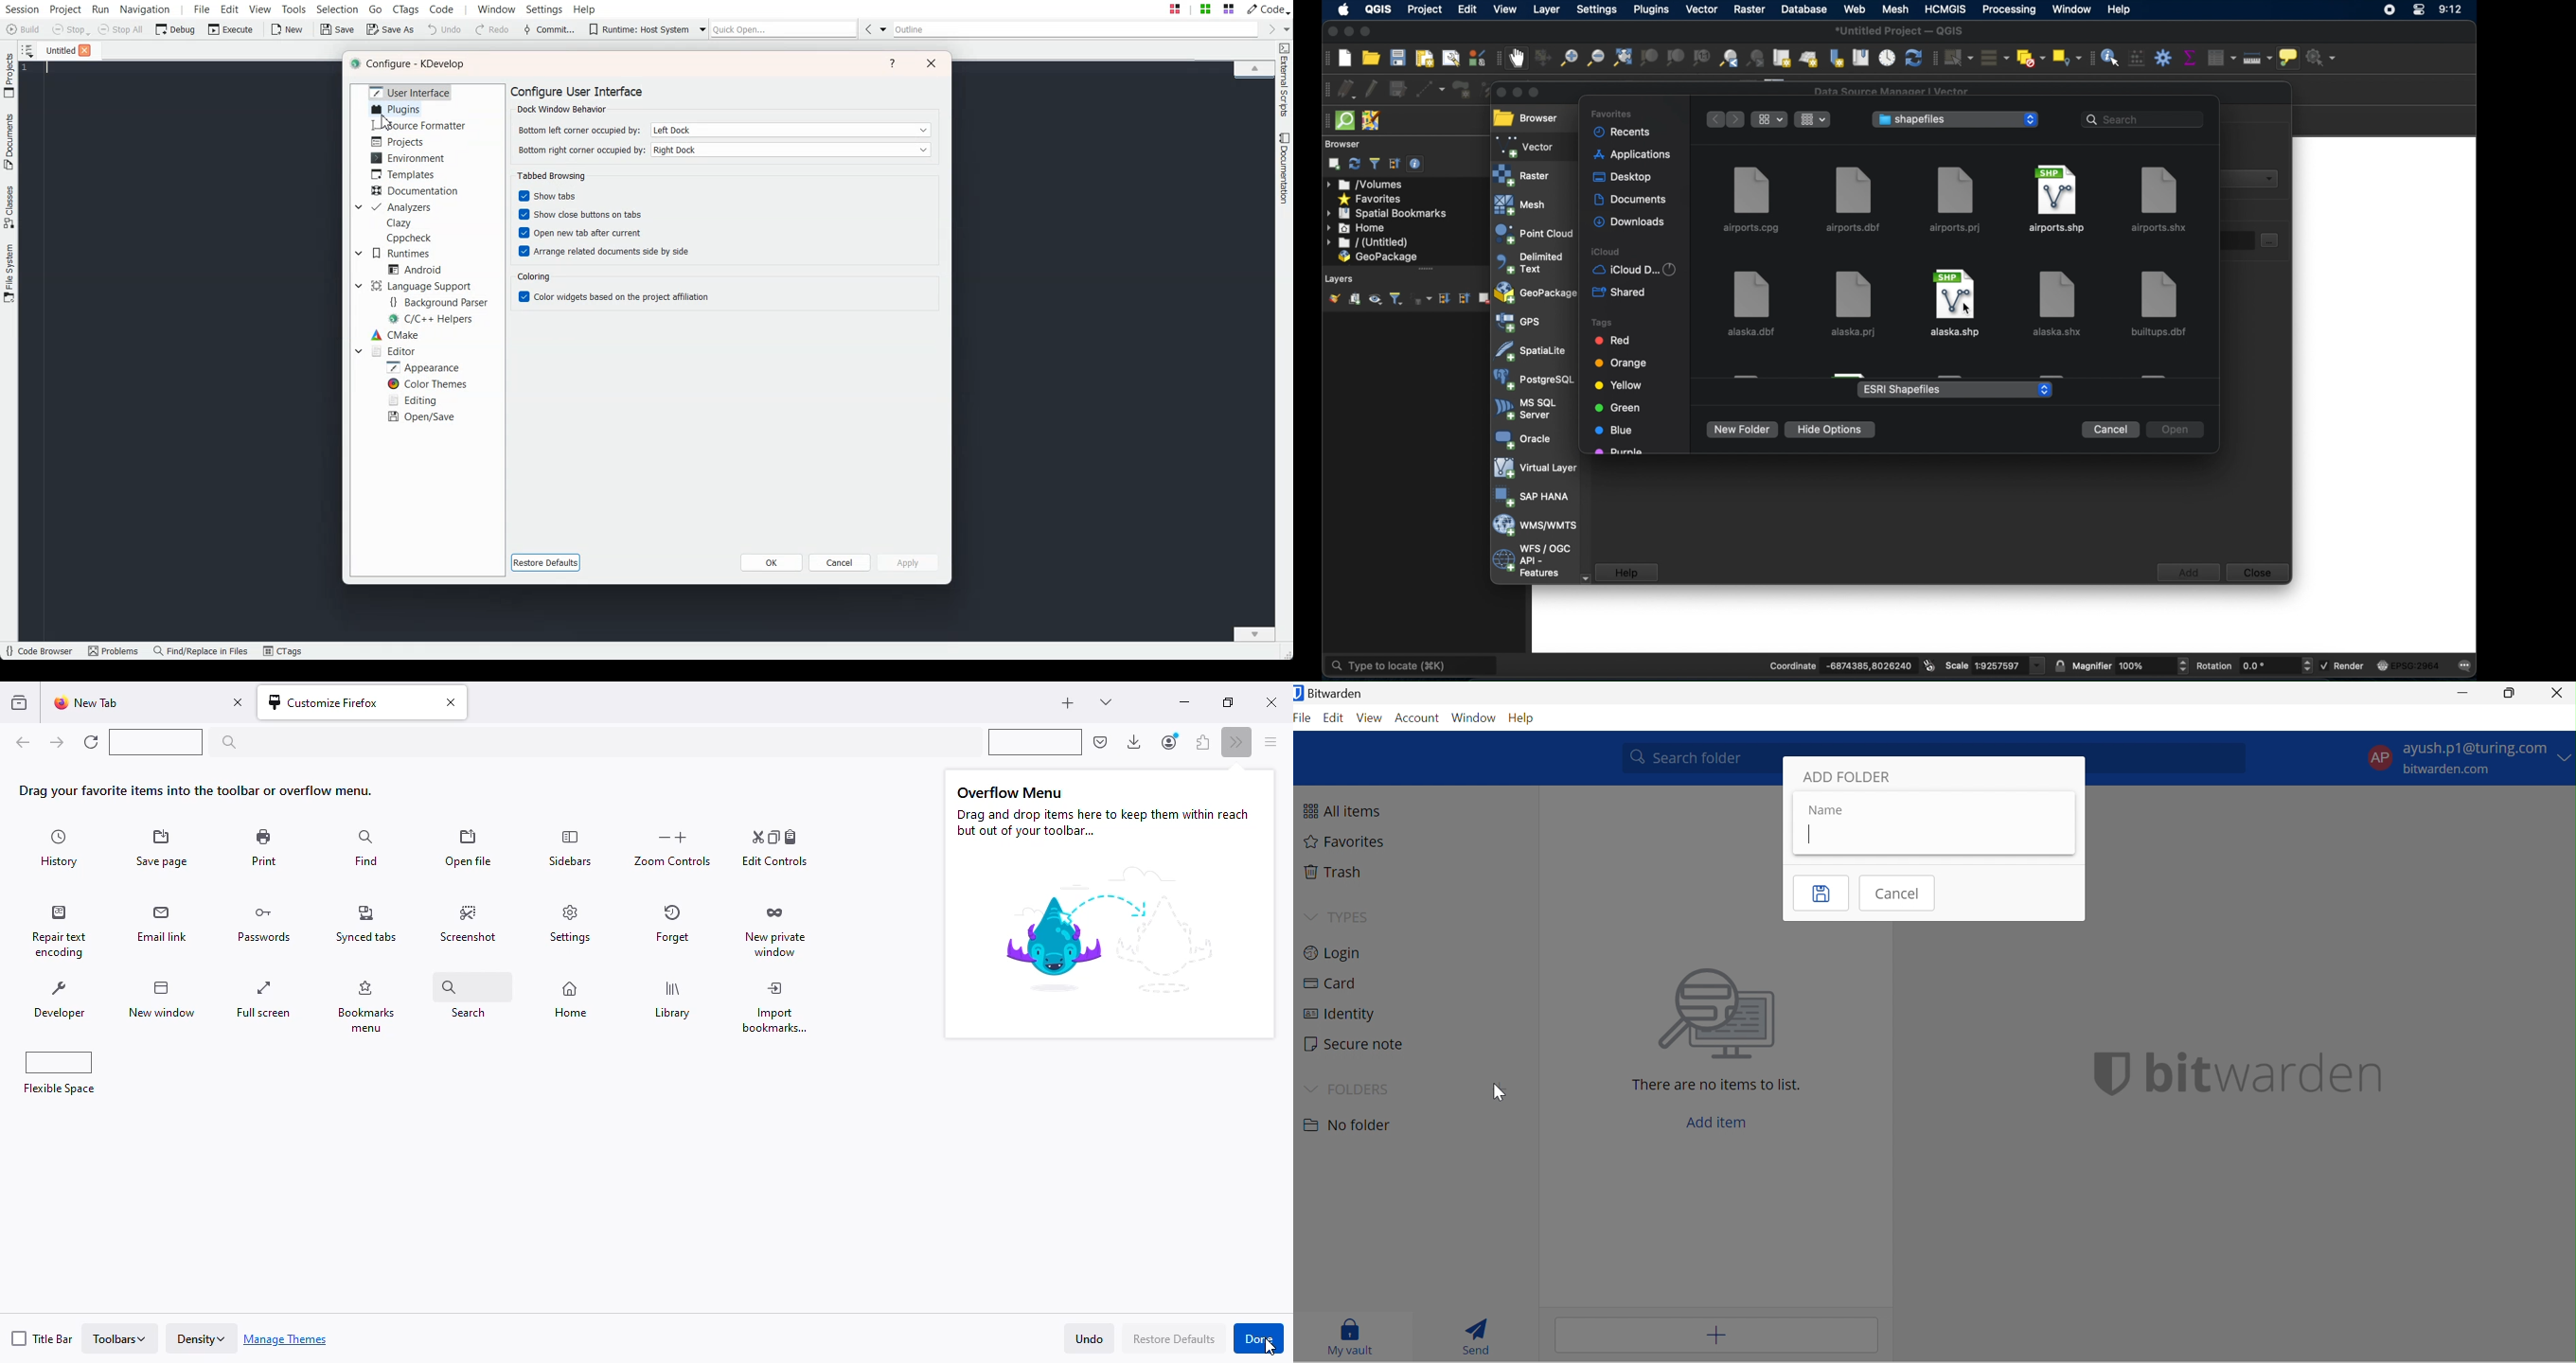 This screenshot has width=2576, height=1372. Describe the element at coordinates (2567, 758) in the screenshot. I see `Drop Down` at that location.